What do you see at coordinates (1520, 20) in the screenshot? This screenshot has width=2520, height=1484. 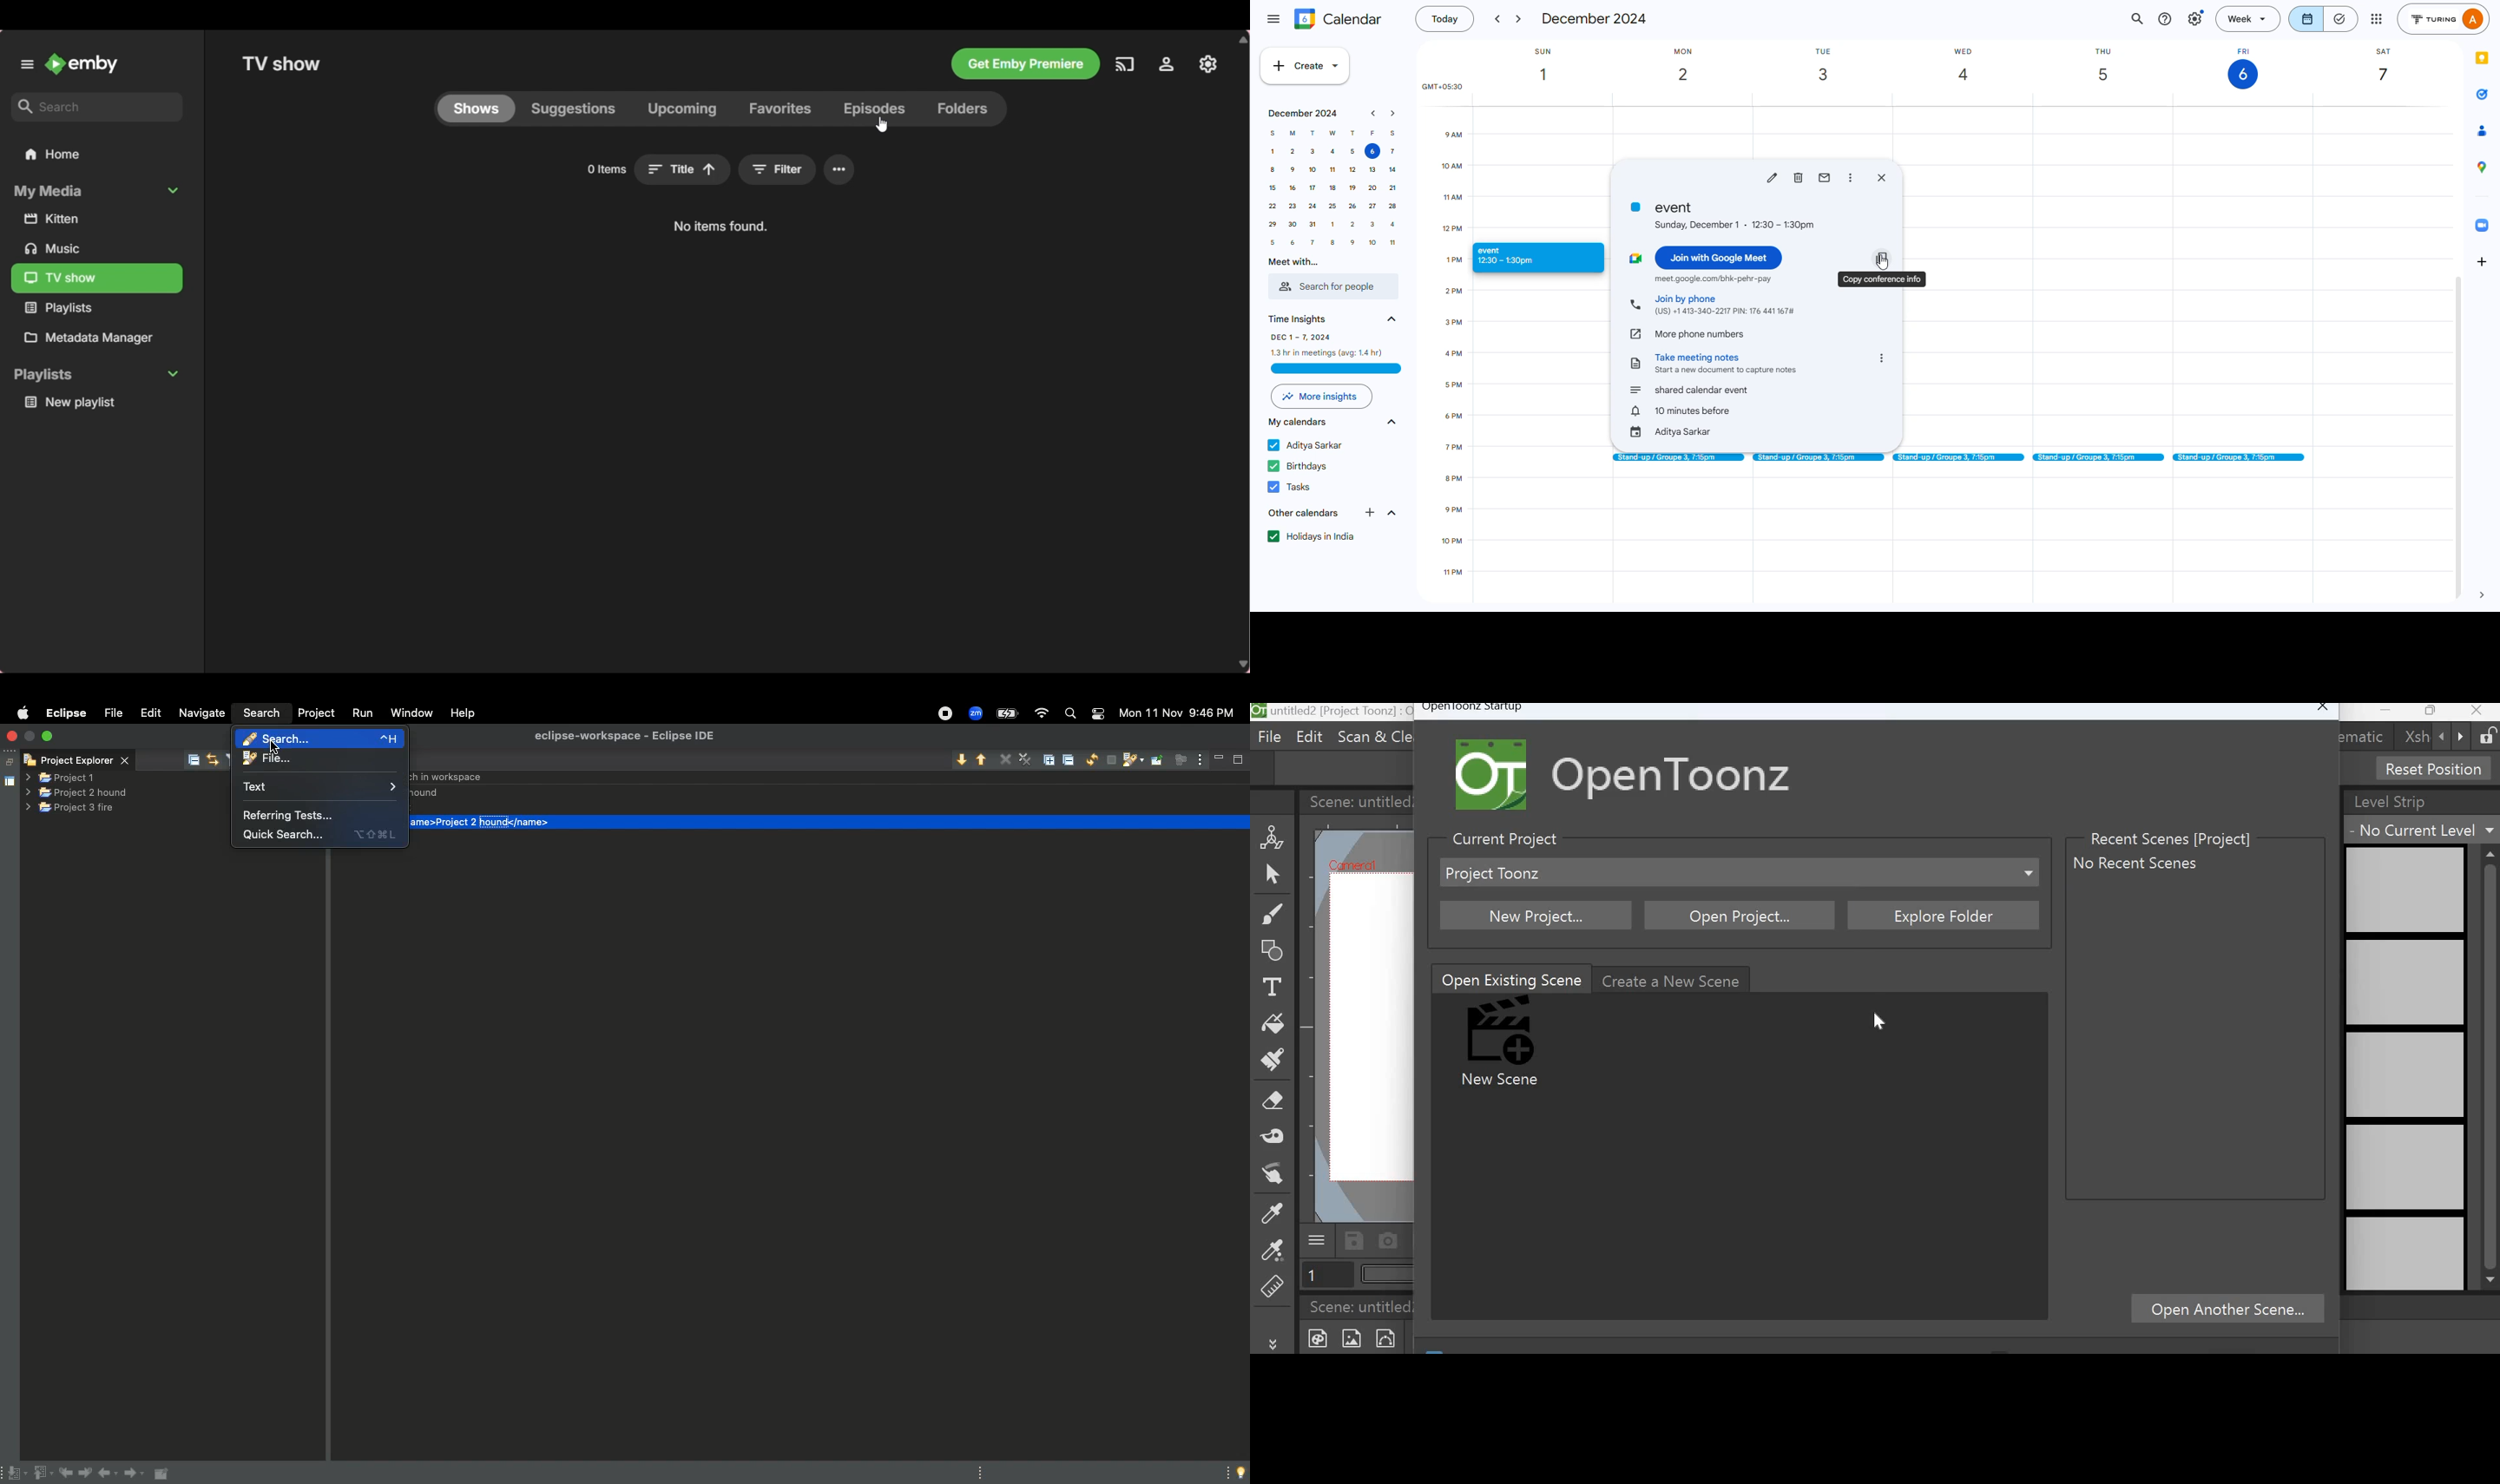 I see `next` at bounding box center [1520, 20].